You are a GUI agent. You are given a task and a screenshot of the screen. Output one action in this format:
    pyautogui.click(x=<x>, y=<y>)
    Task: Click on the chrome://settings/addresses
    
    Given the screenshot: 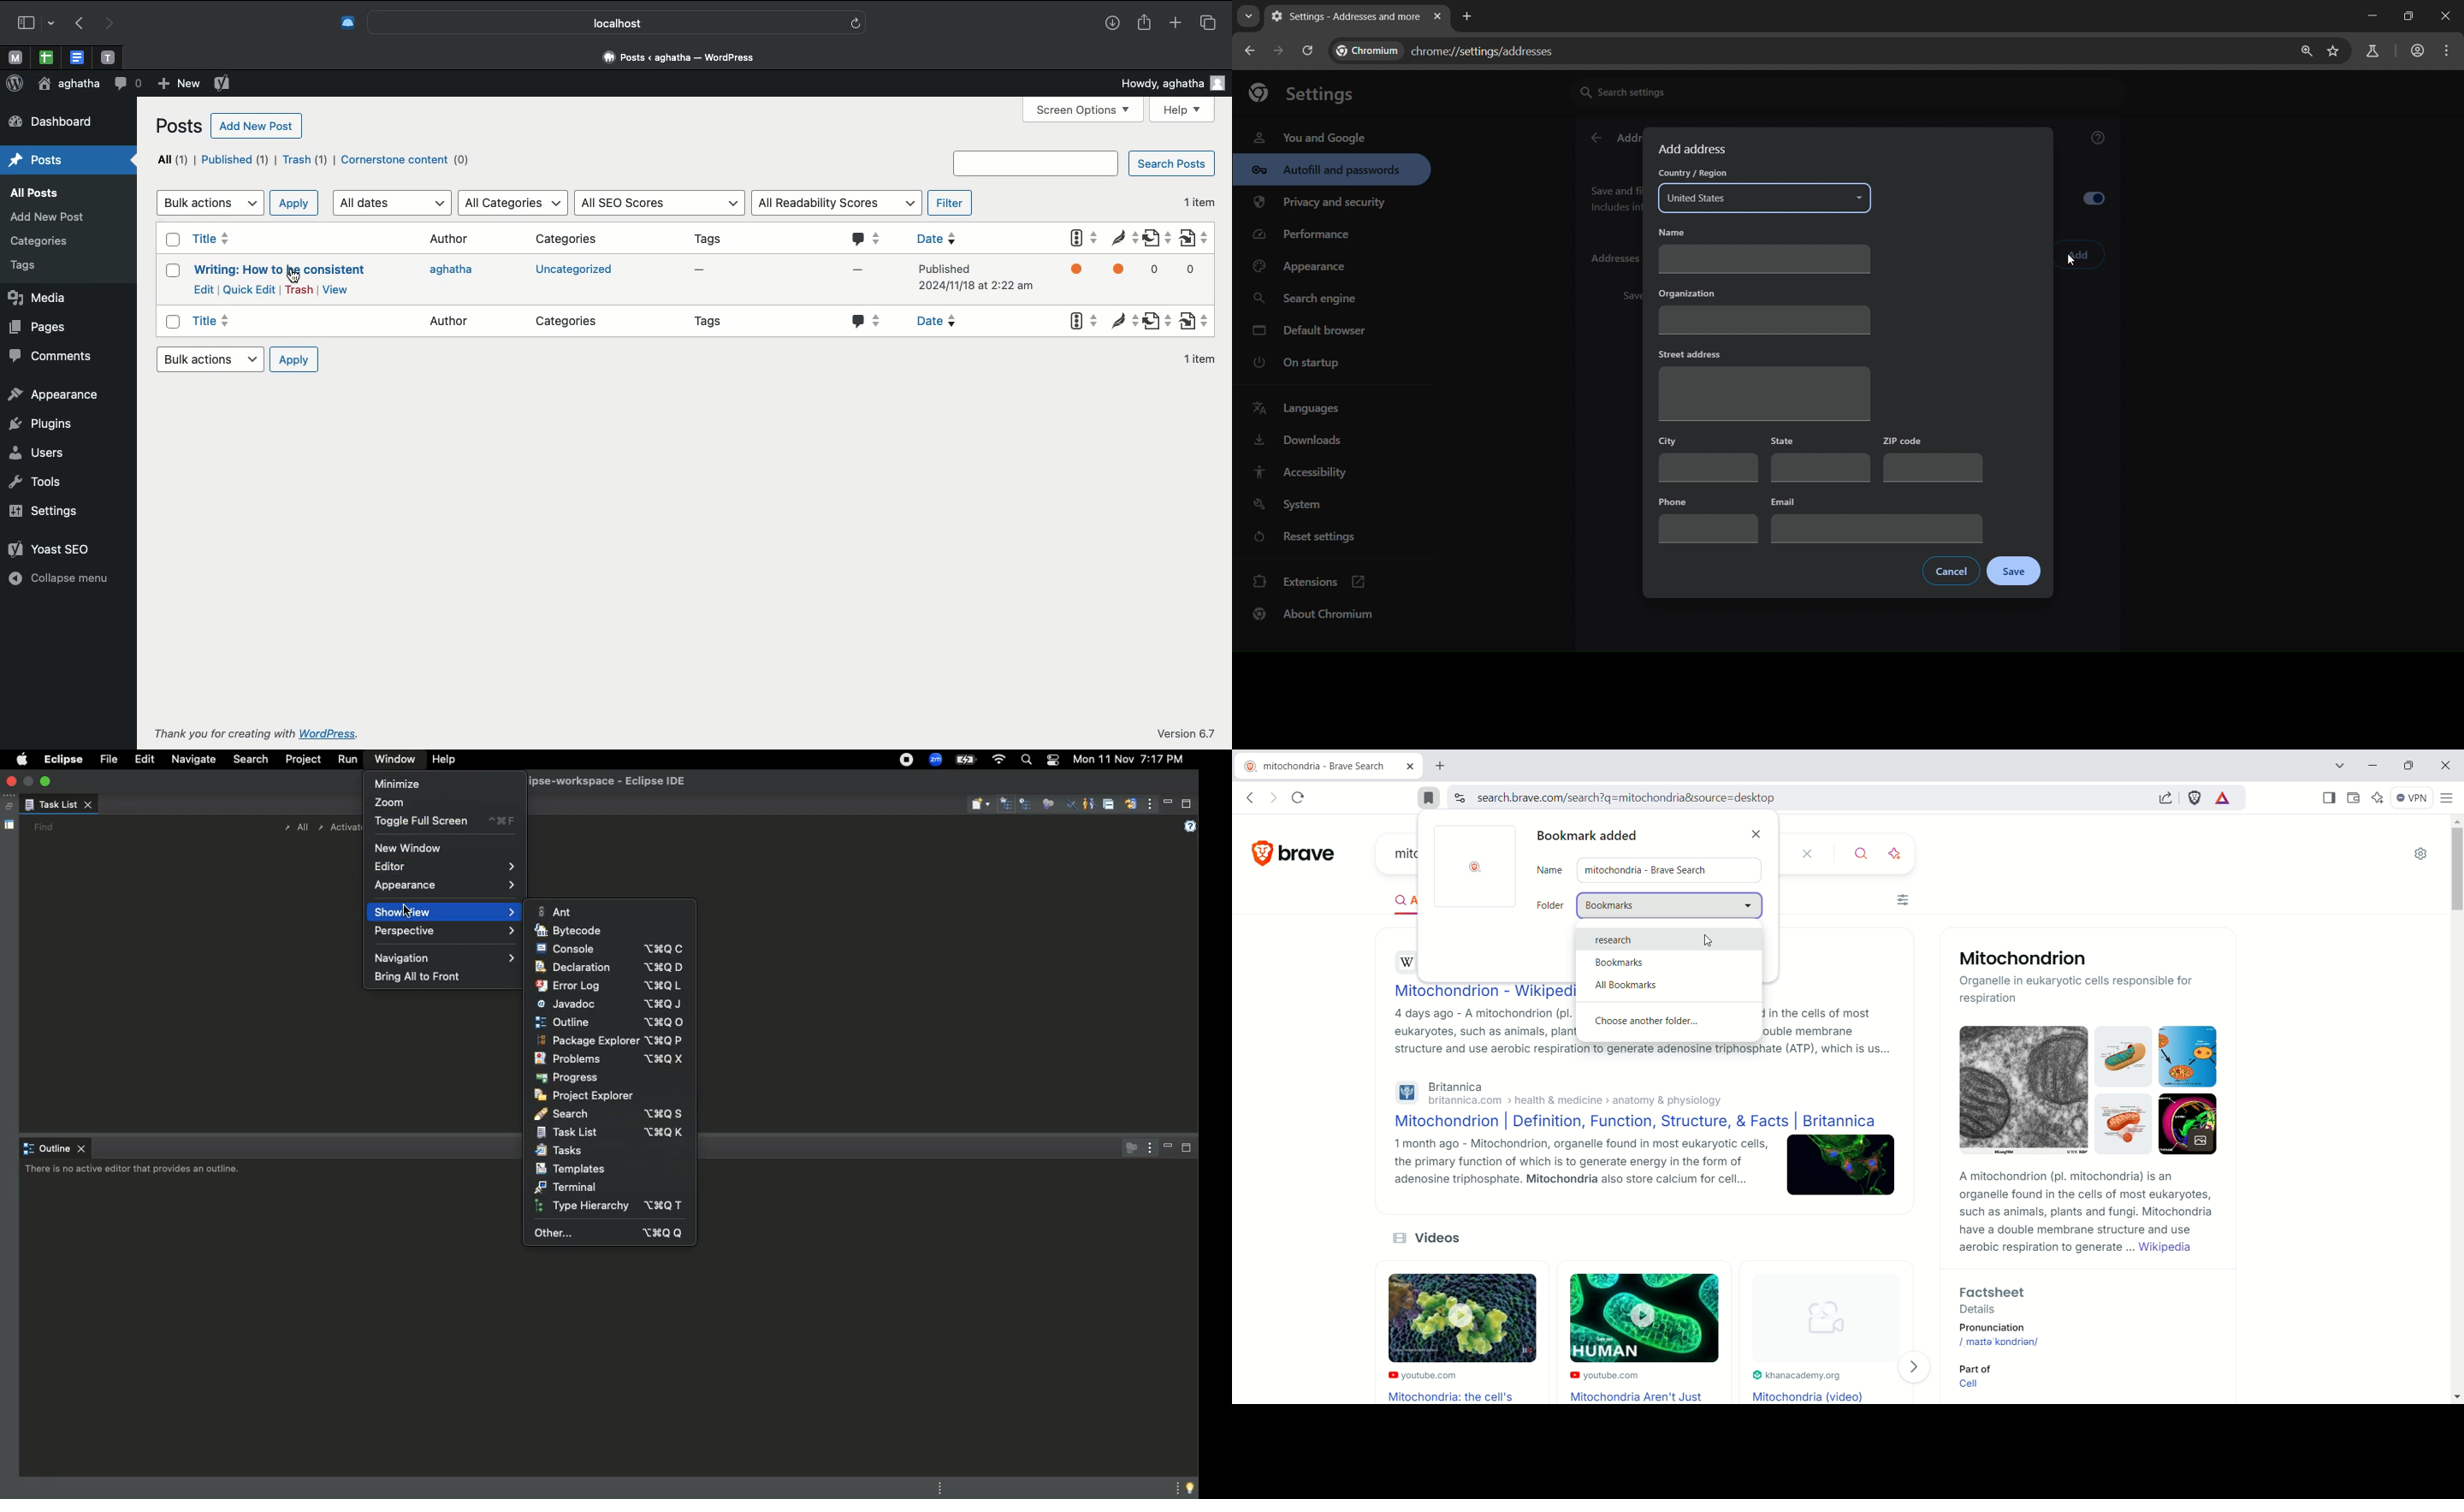 What is the action you would take?
    pyautogui.click(x=1454, y=48)
    